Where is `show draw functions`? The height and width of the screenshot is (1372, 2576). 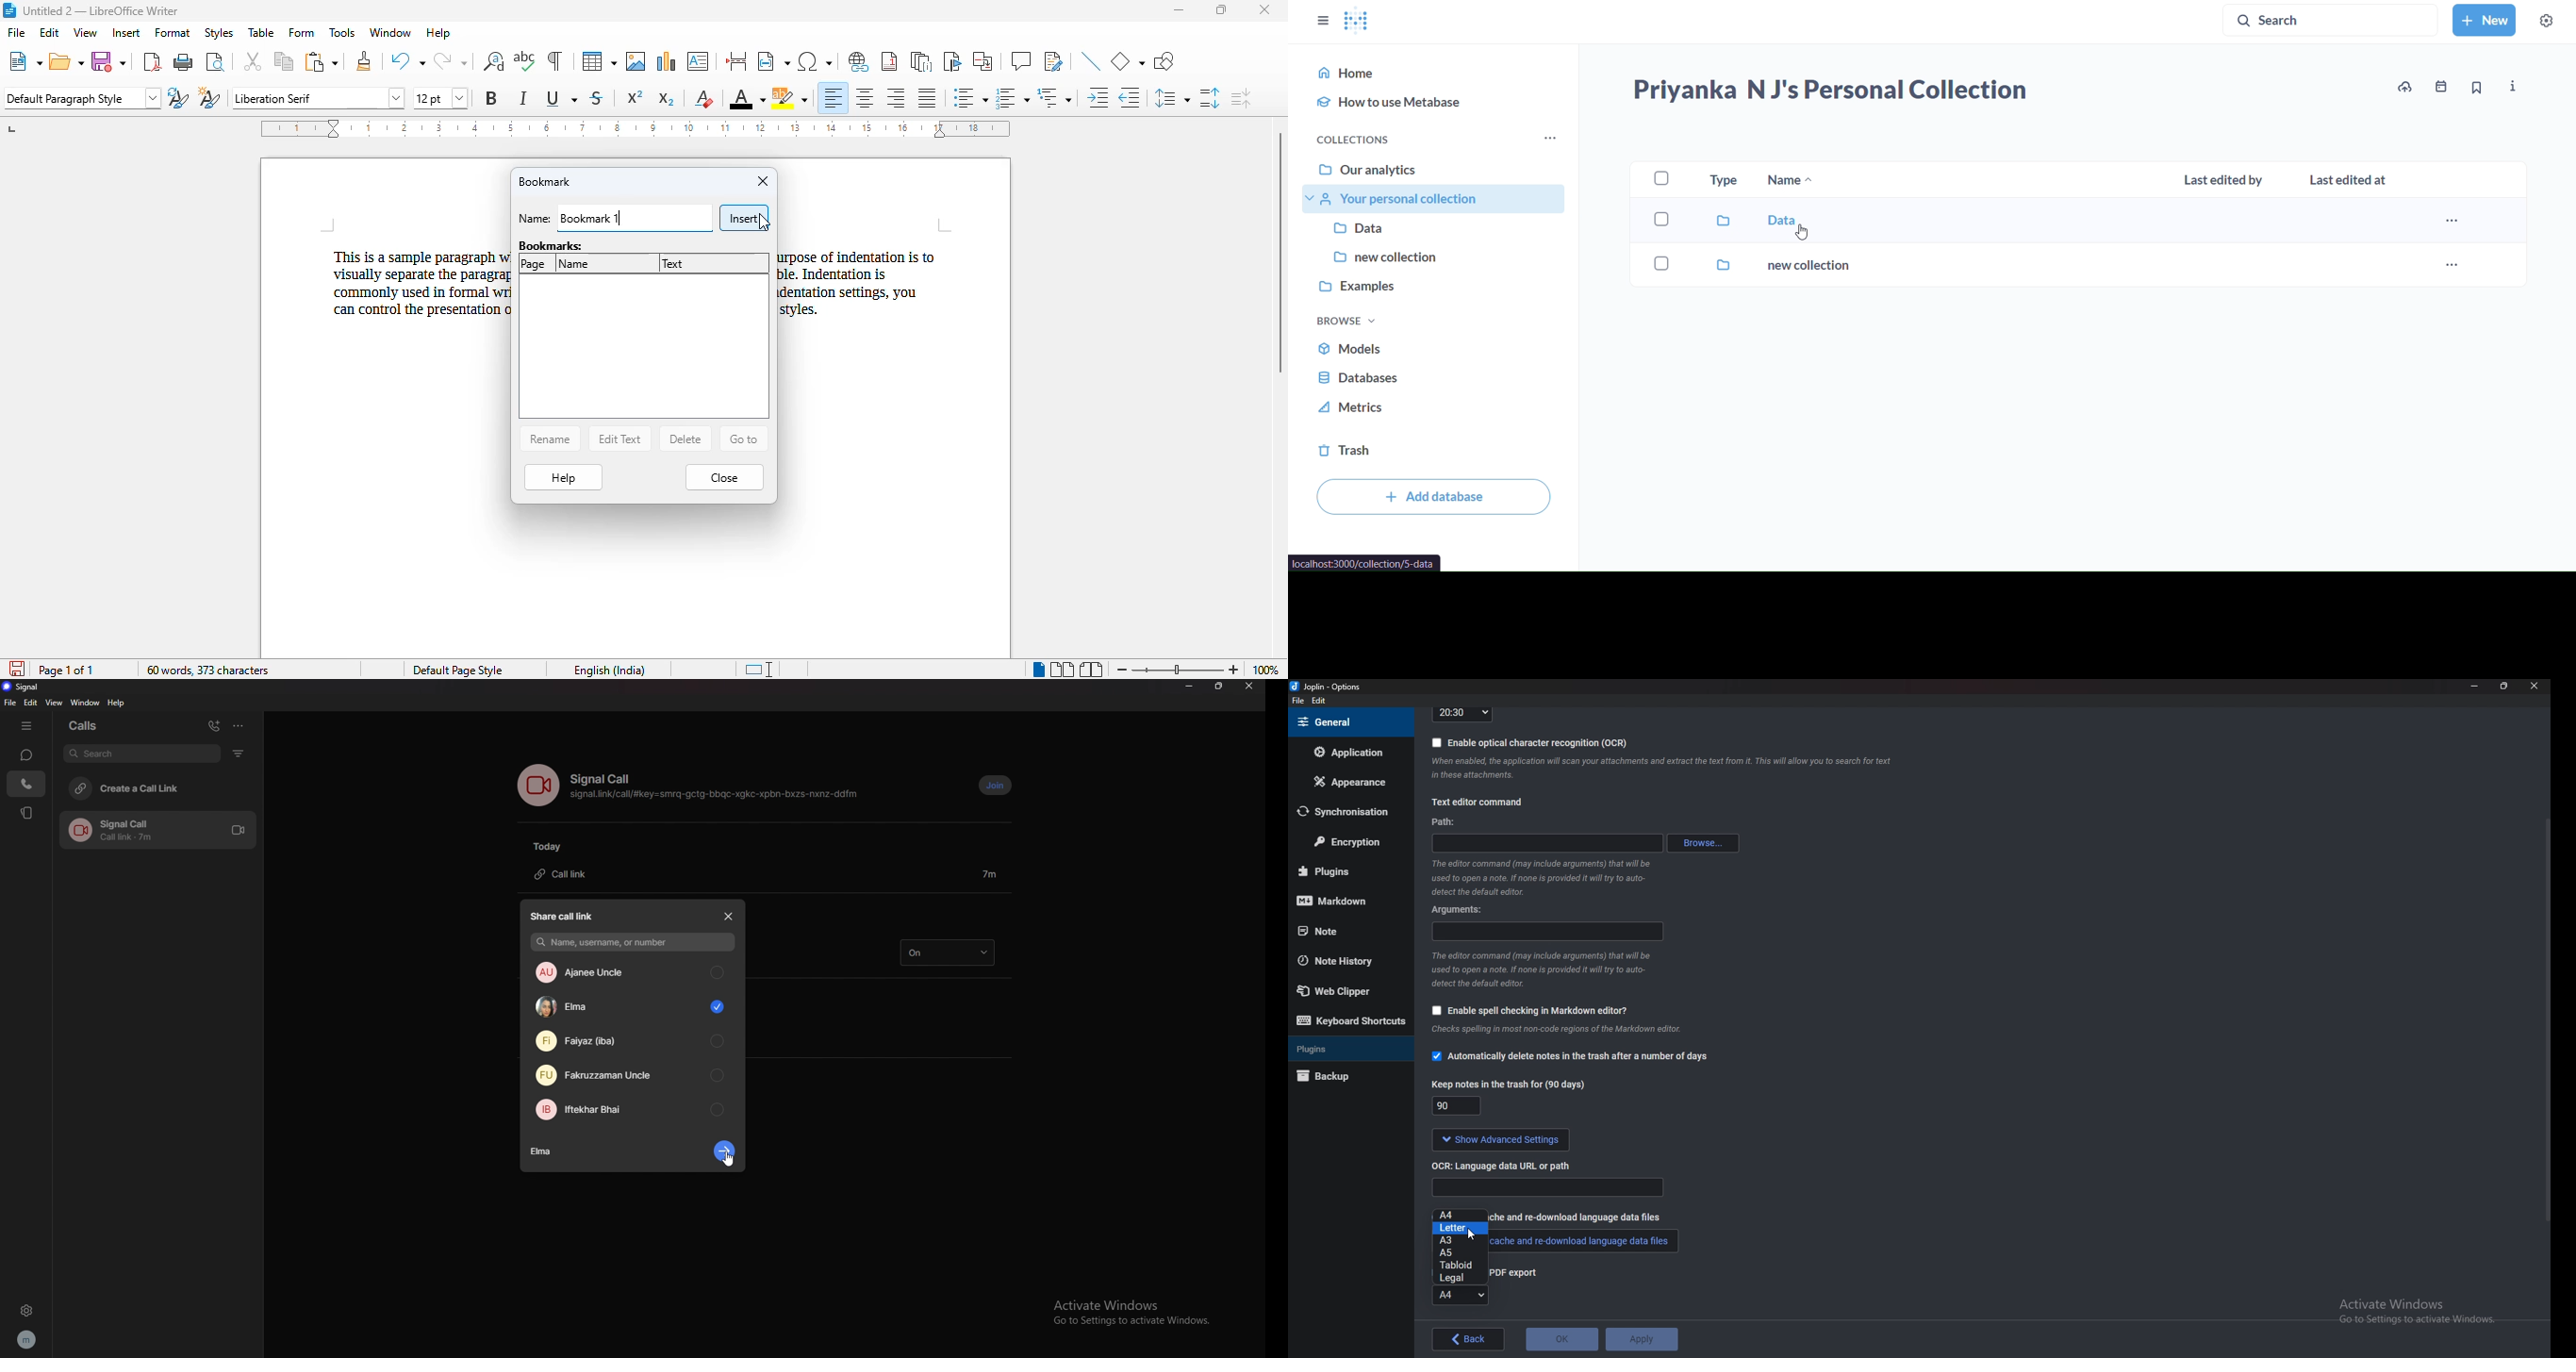 show draw functions is located at coordinates (1165, 61).